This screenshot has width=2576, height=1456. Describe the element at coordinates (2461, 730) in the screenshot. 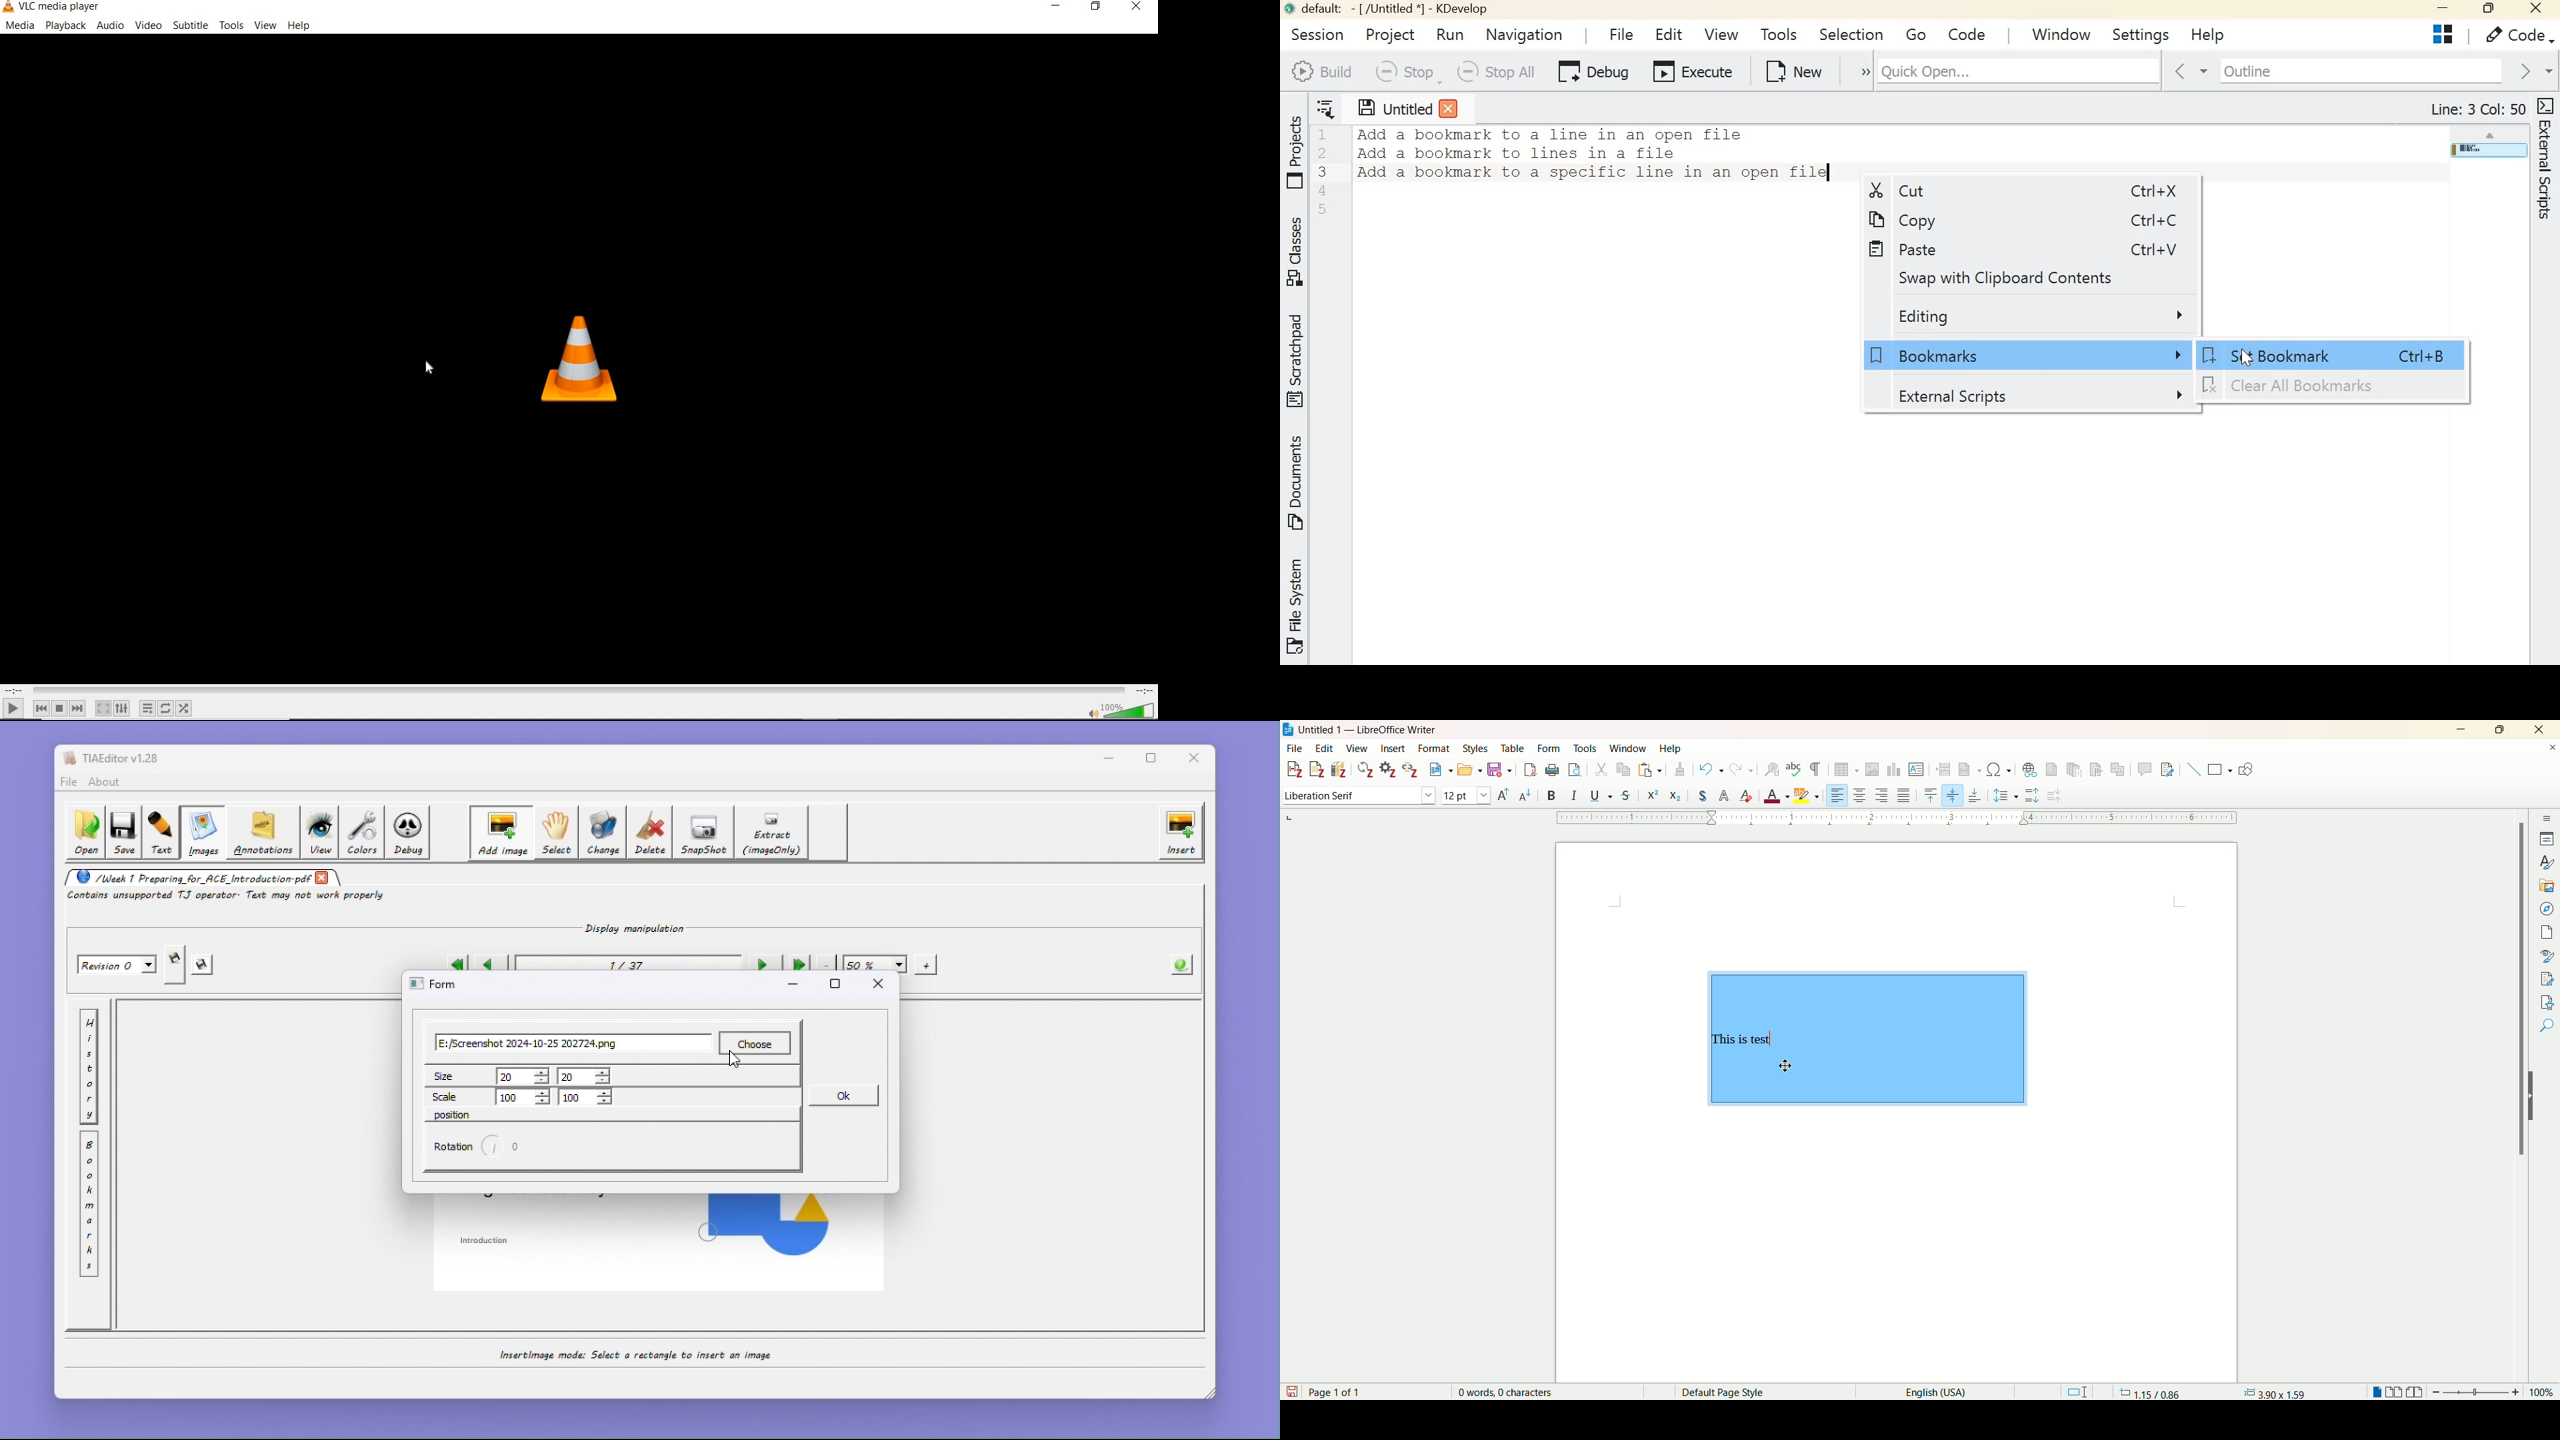

I see `minimize` at that location.